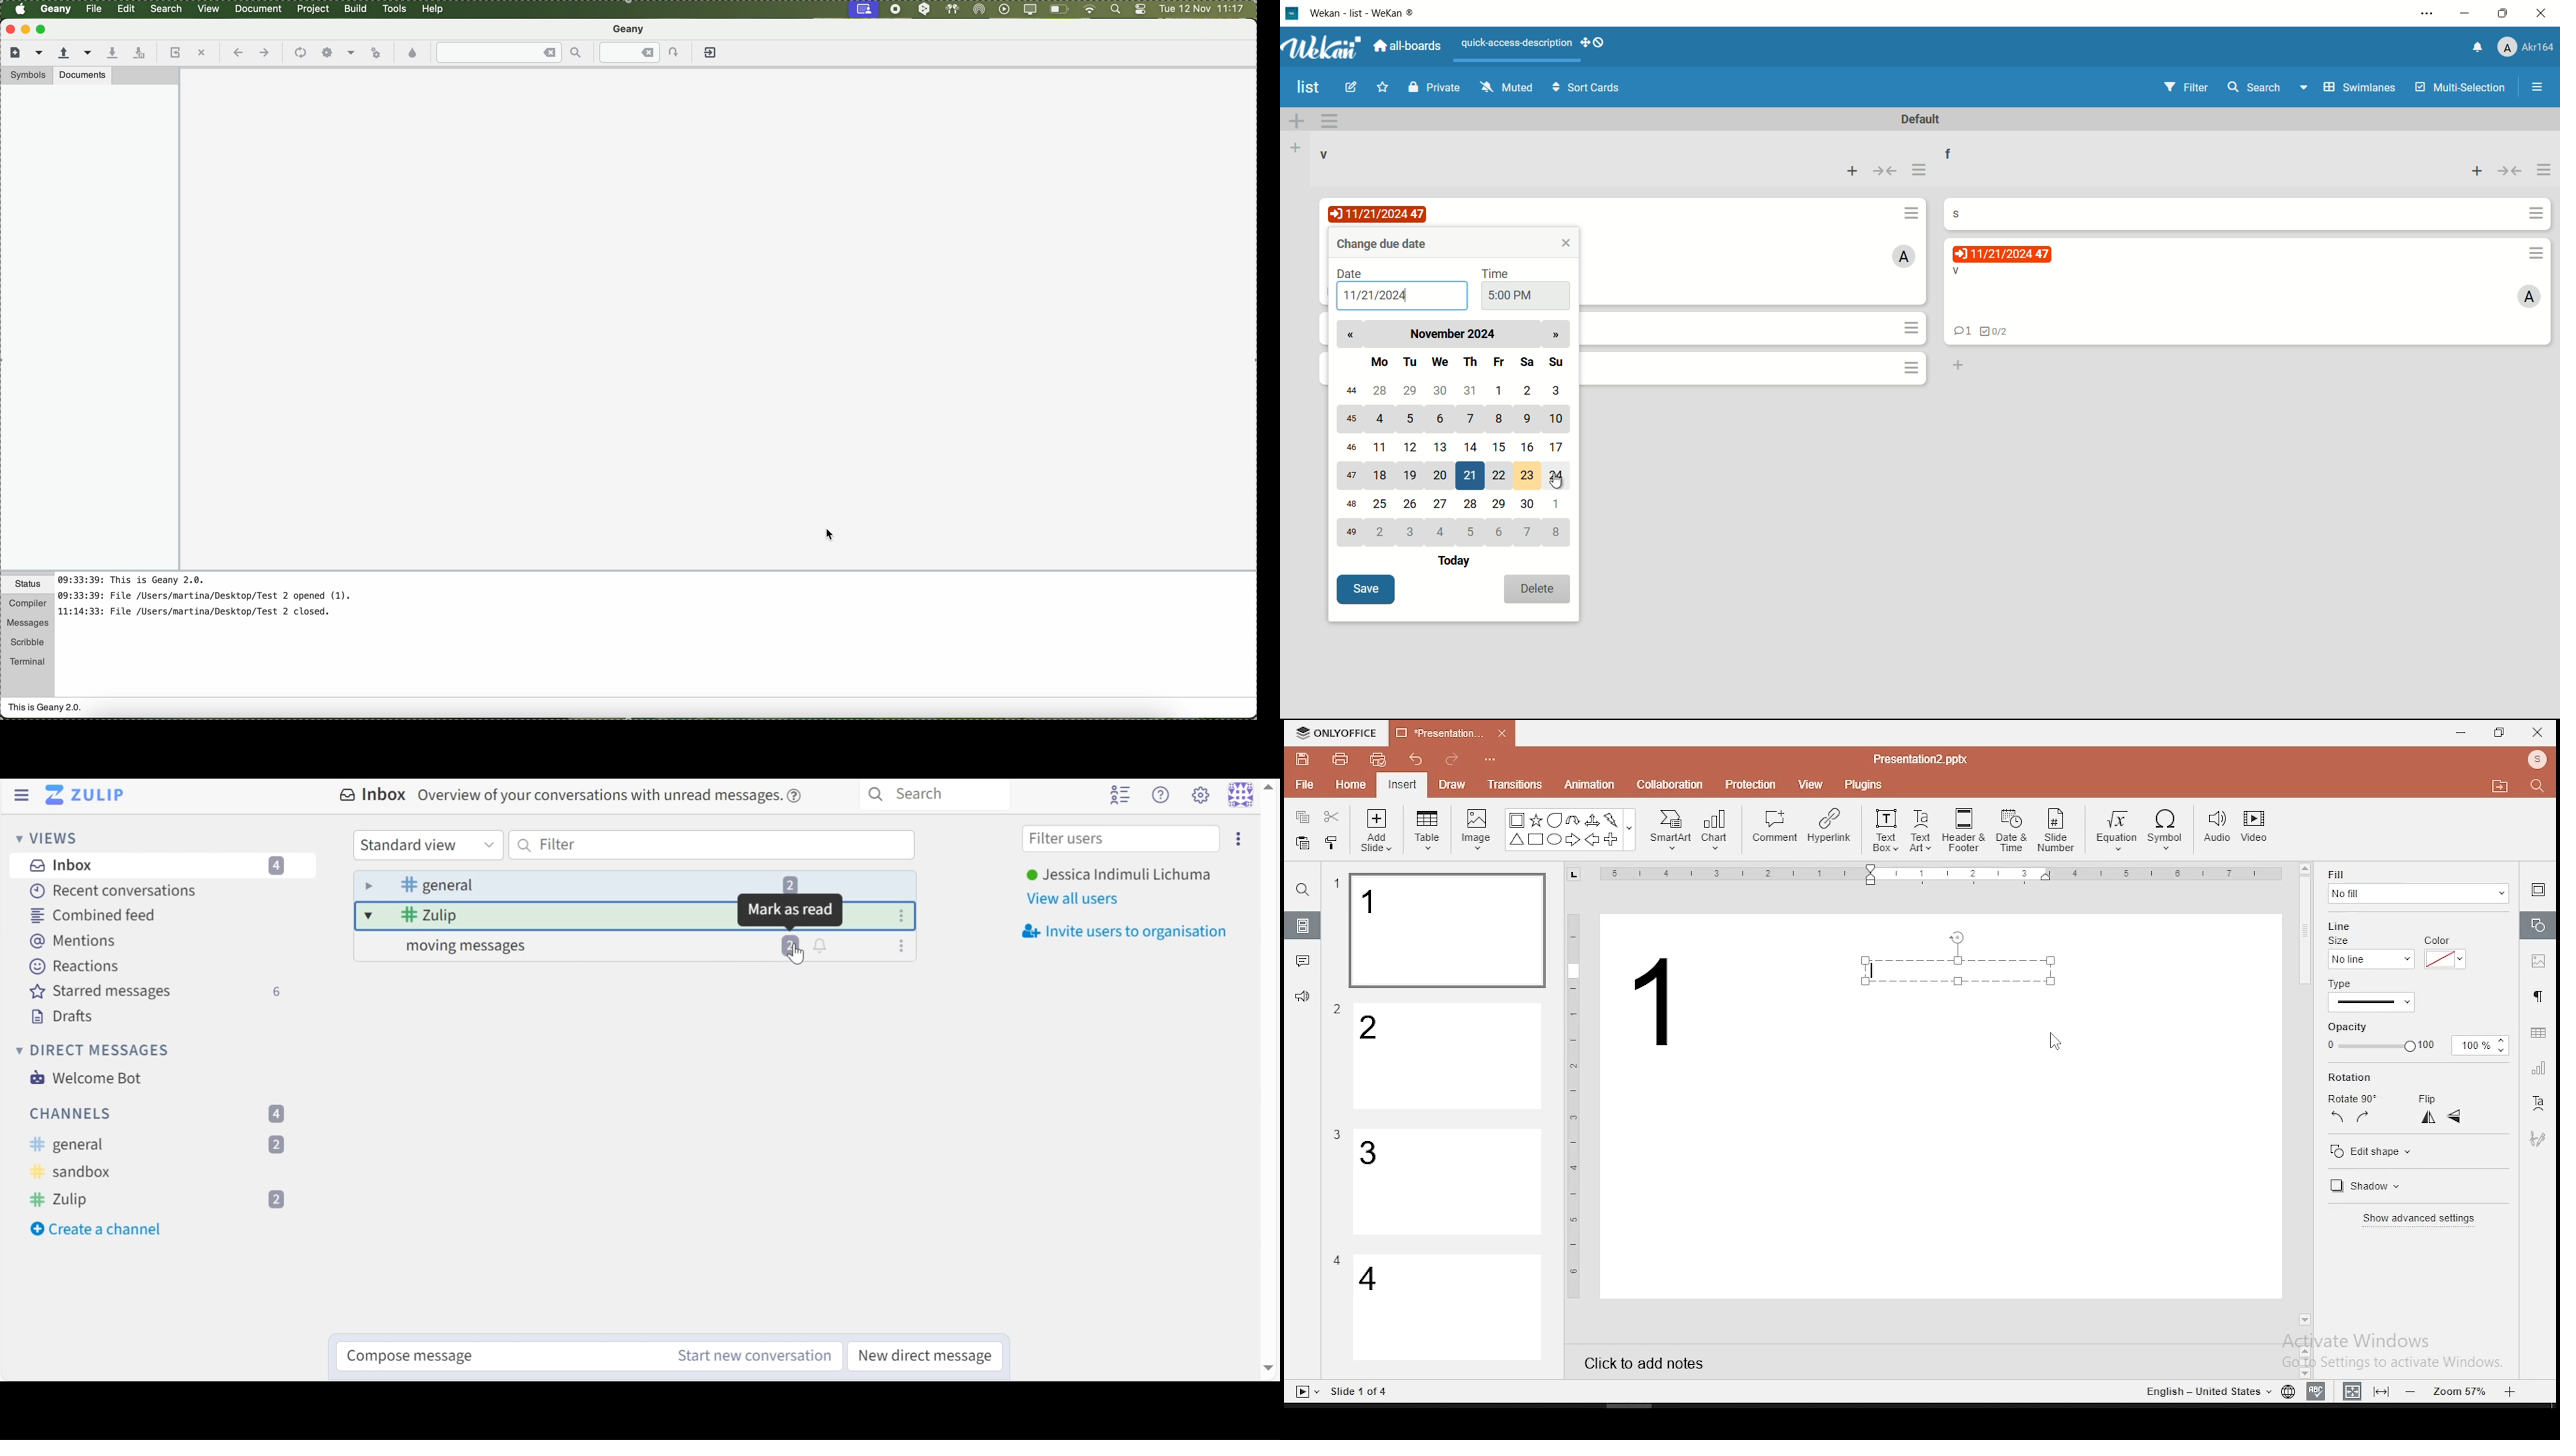 This screenshot has height=1456, width=2576. What do you see at coordinates (1517, 820) in the screenshot?
I see `Bordered Box` at bounding box center [1517, 820].